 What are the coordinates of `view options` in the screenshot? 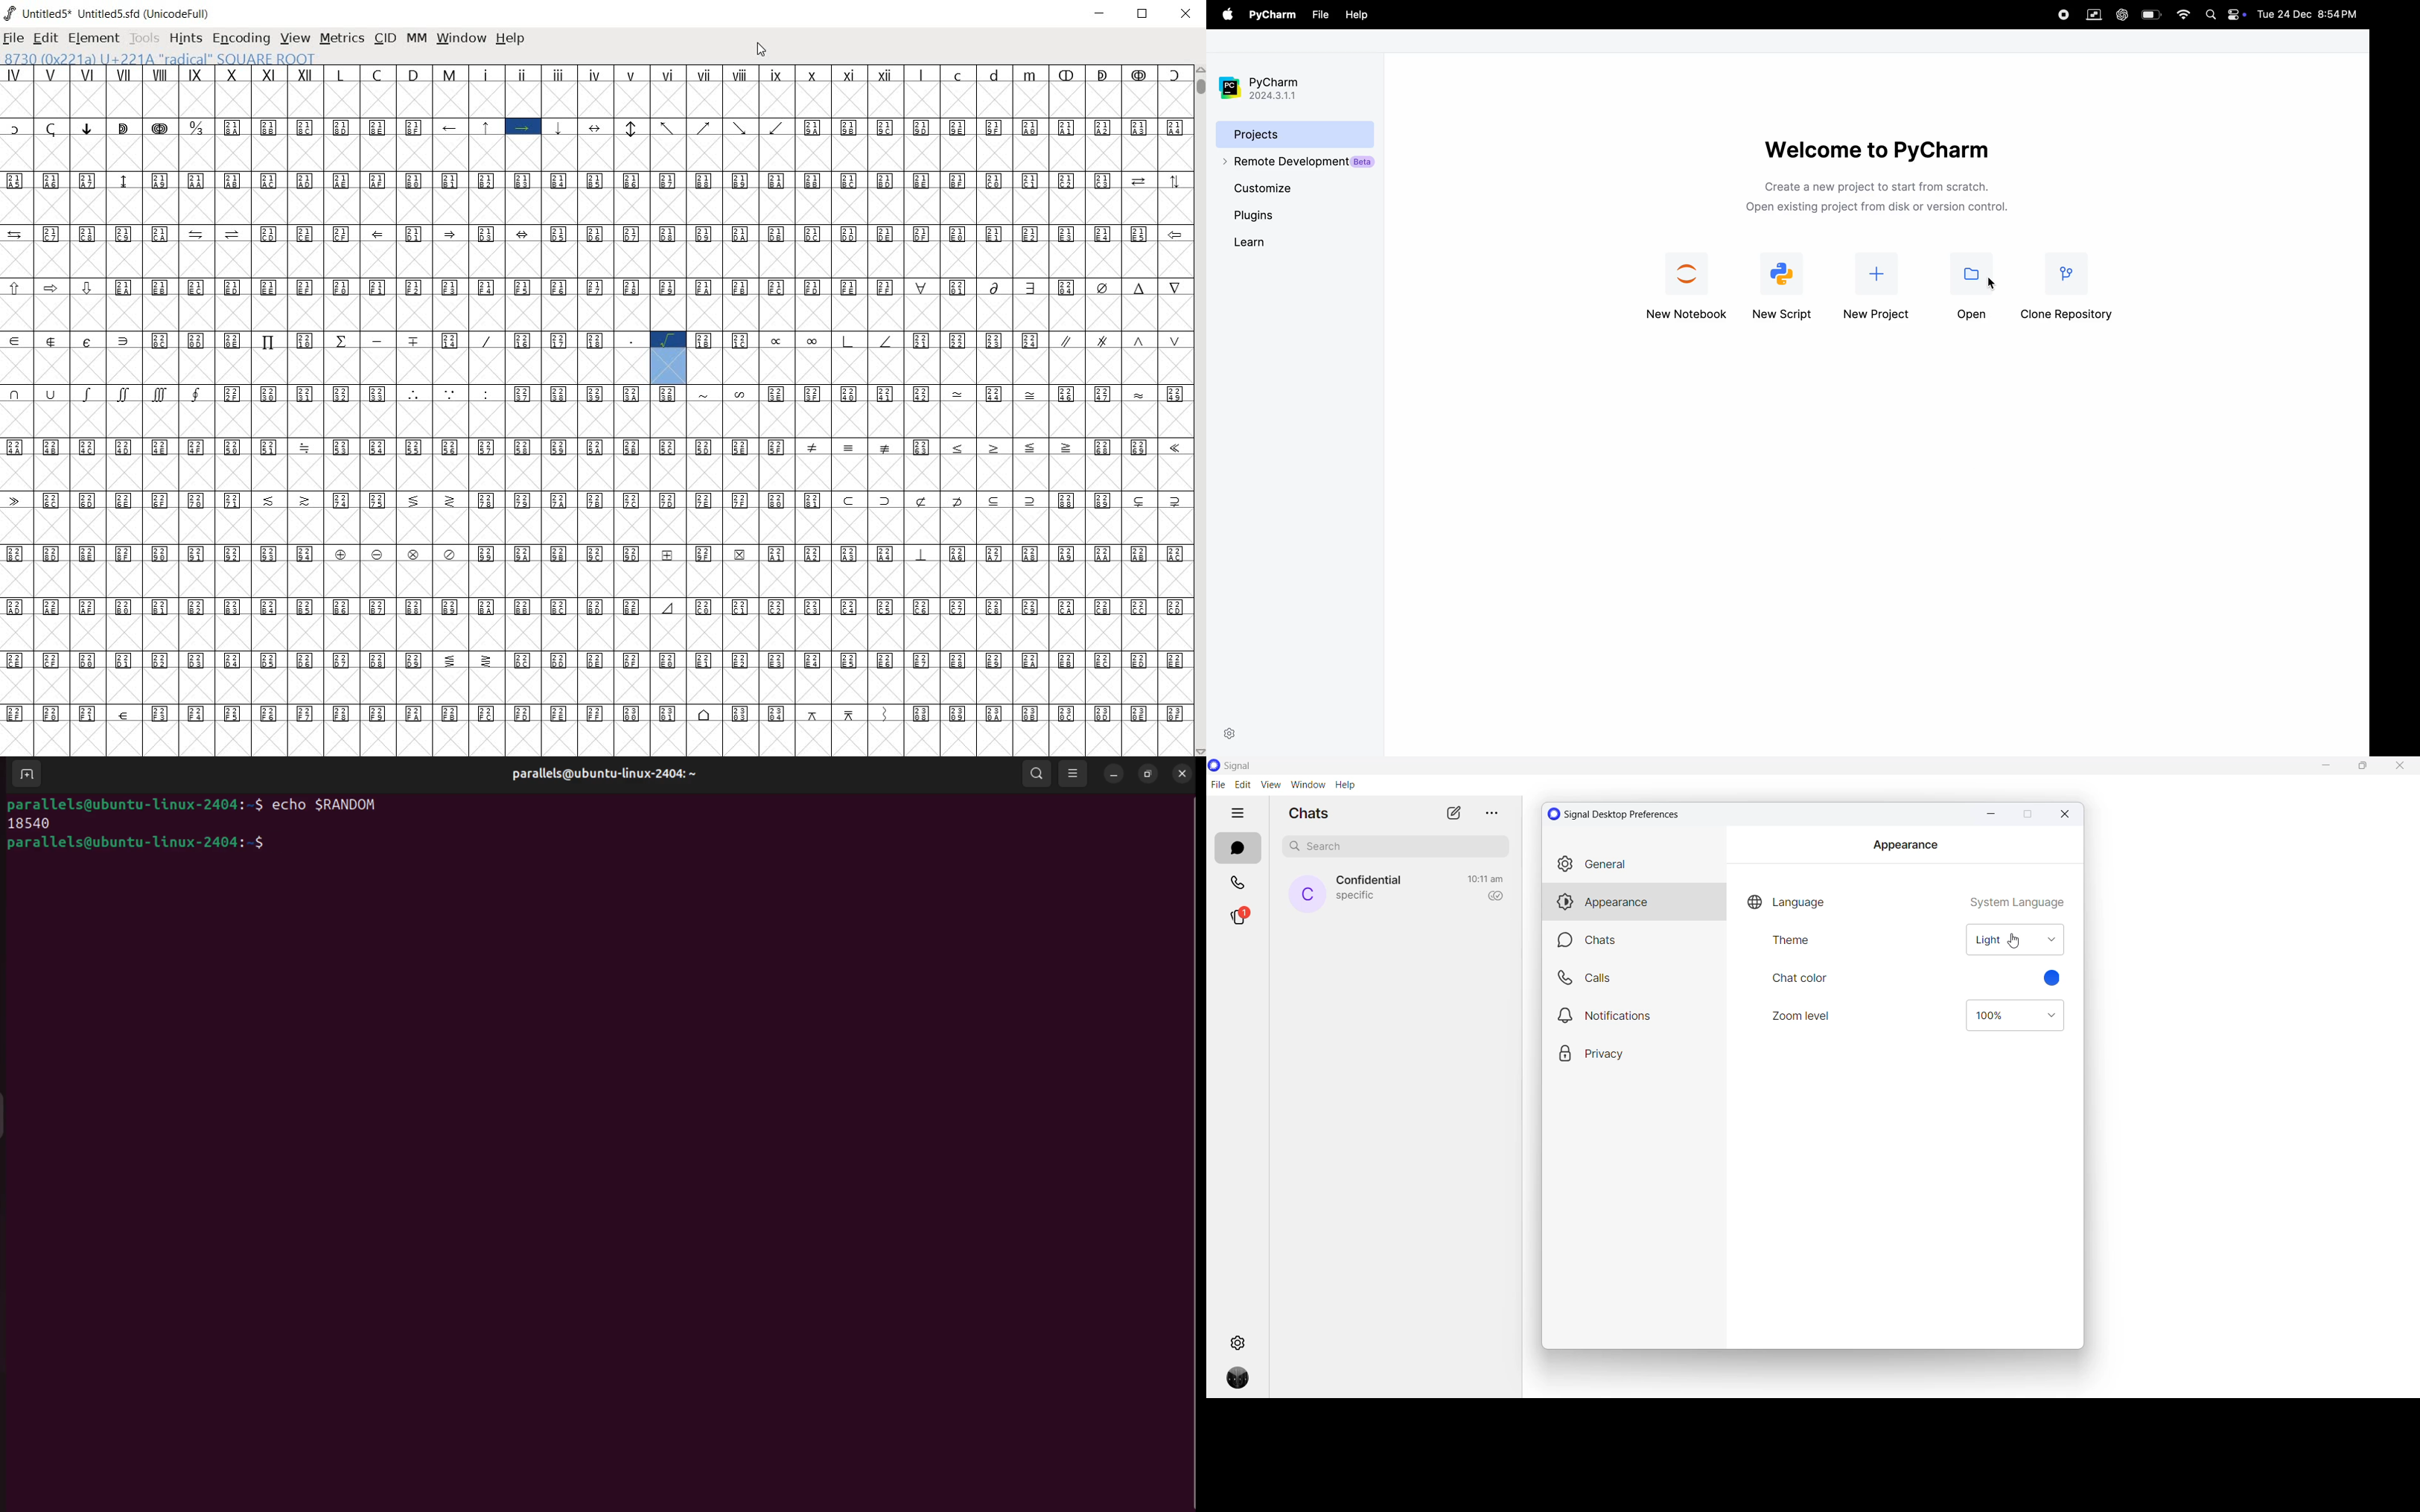 It's located at (1075, 775).